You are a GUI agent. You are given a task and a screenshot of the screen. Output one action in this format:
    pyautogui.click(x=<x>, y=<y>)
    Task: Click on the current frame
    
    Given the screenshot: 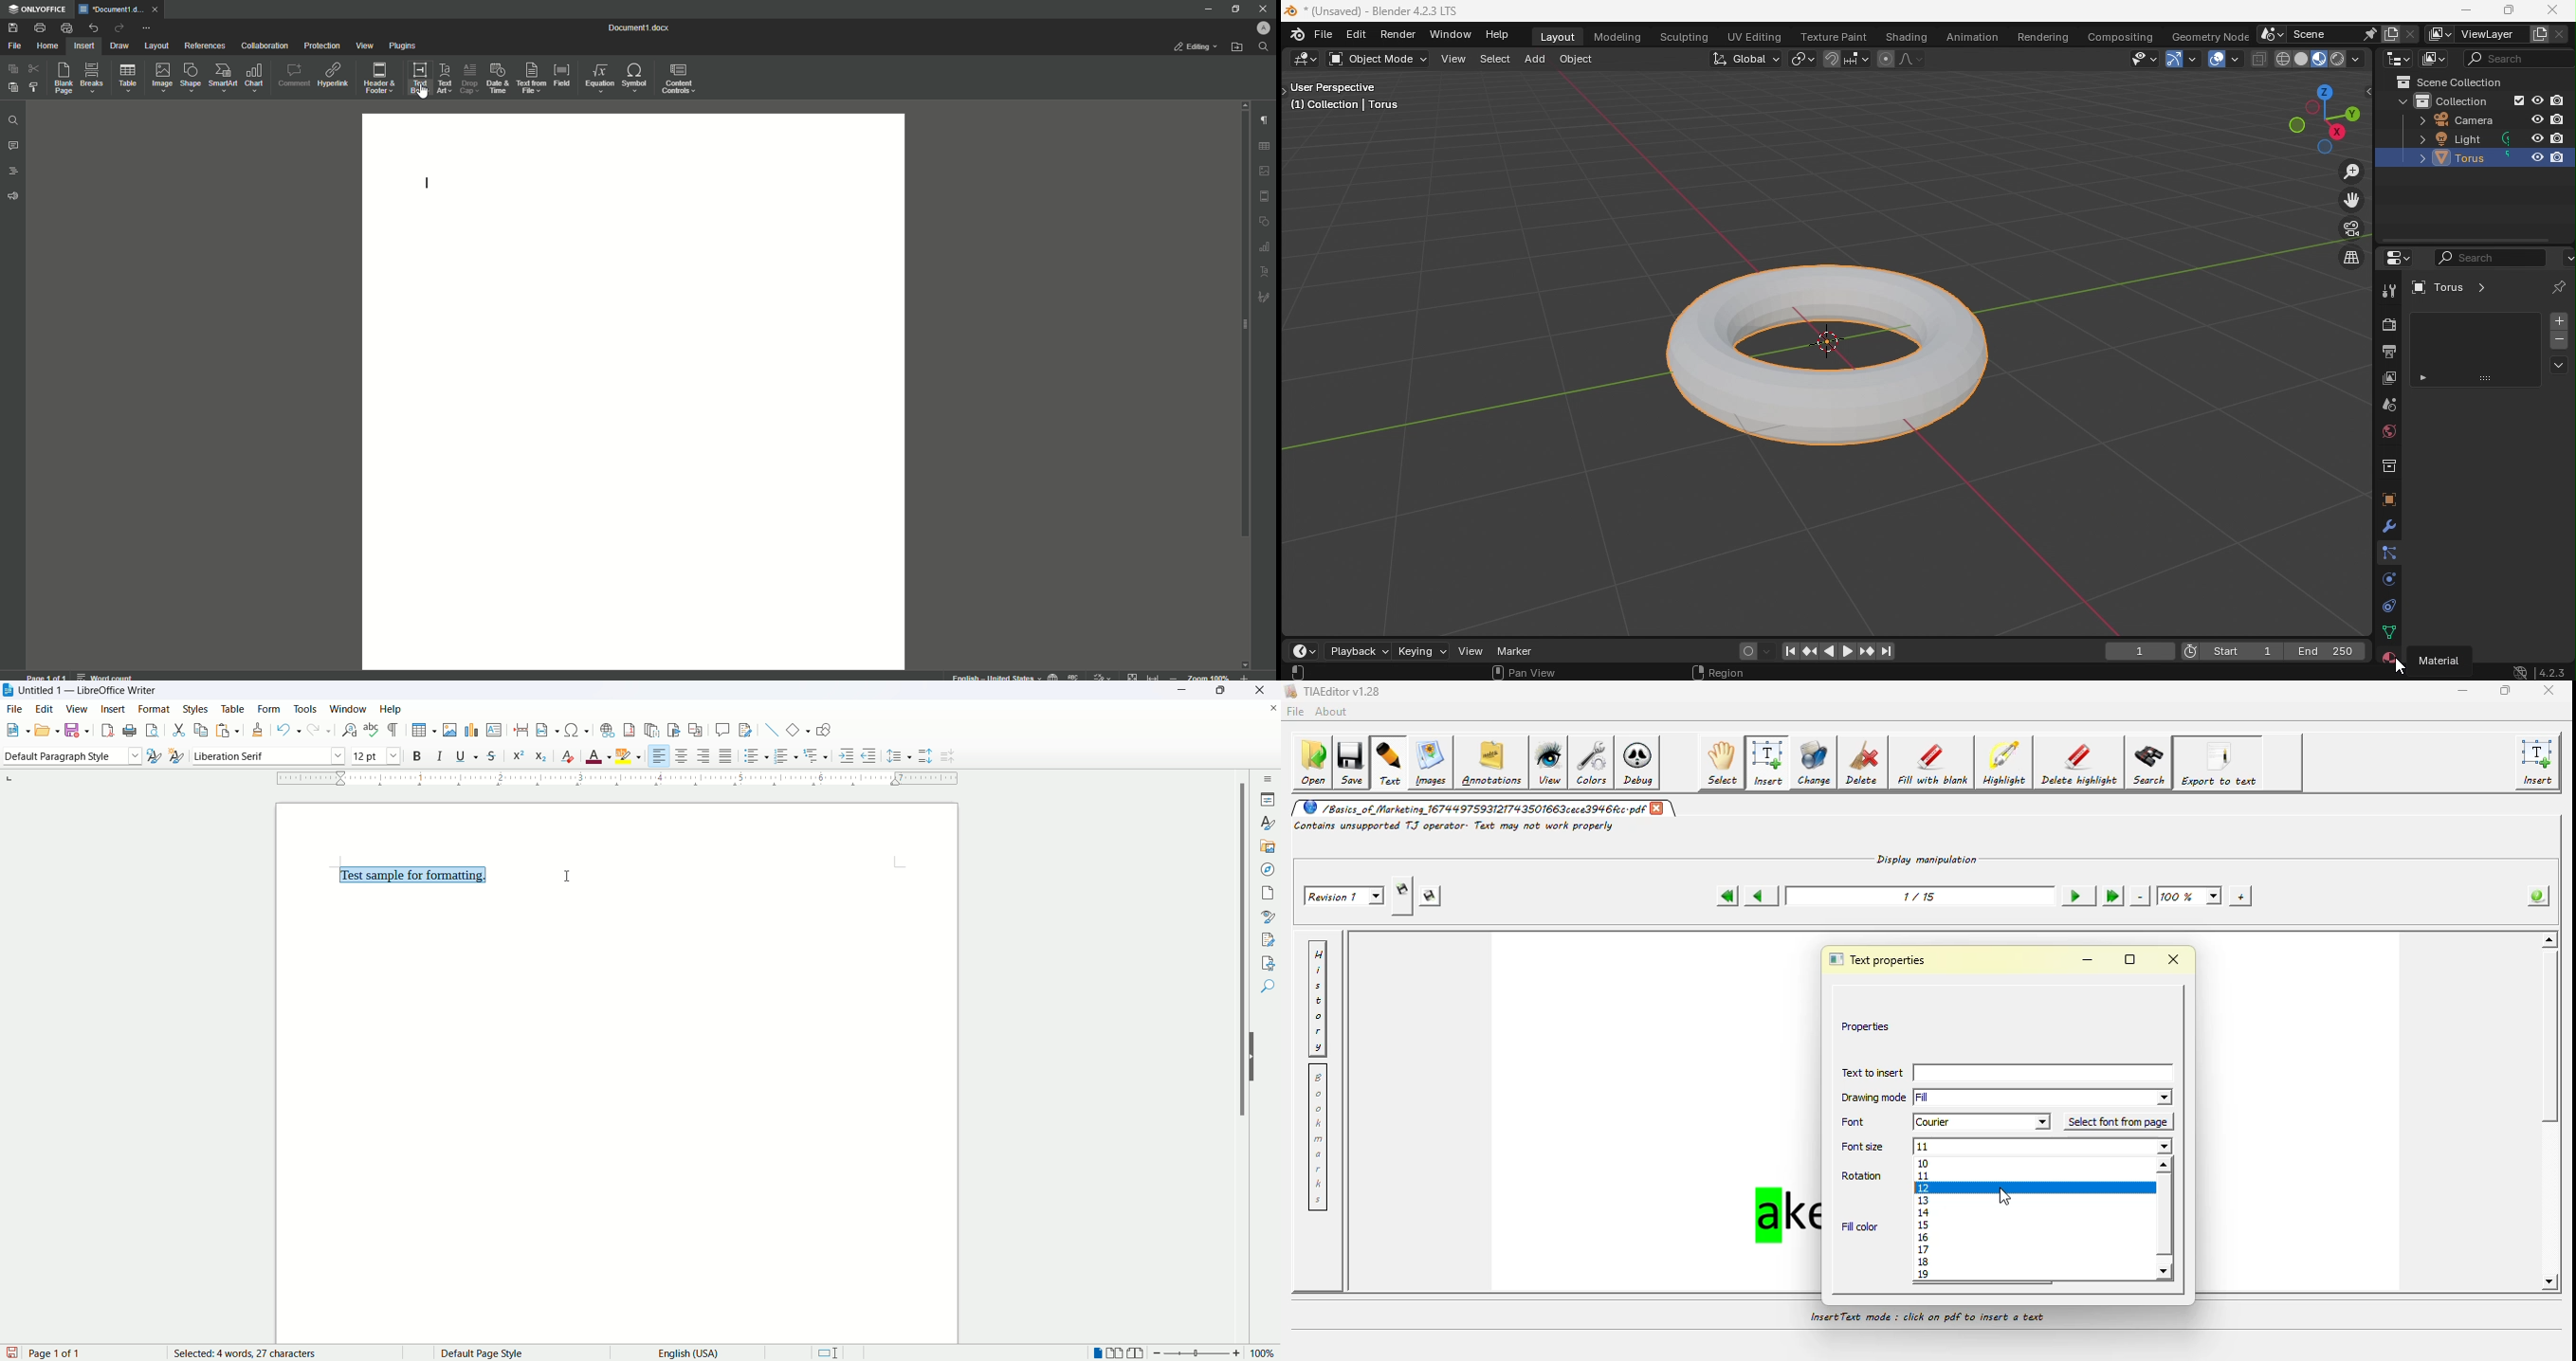 What is the action you would take?
    pyautogui.click(x=2140, y=652)
    